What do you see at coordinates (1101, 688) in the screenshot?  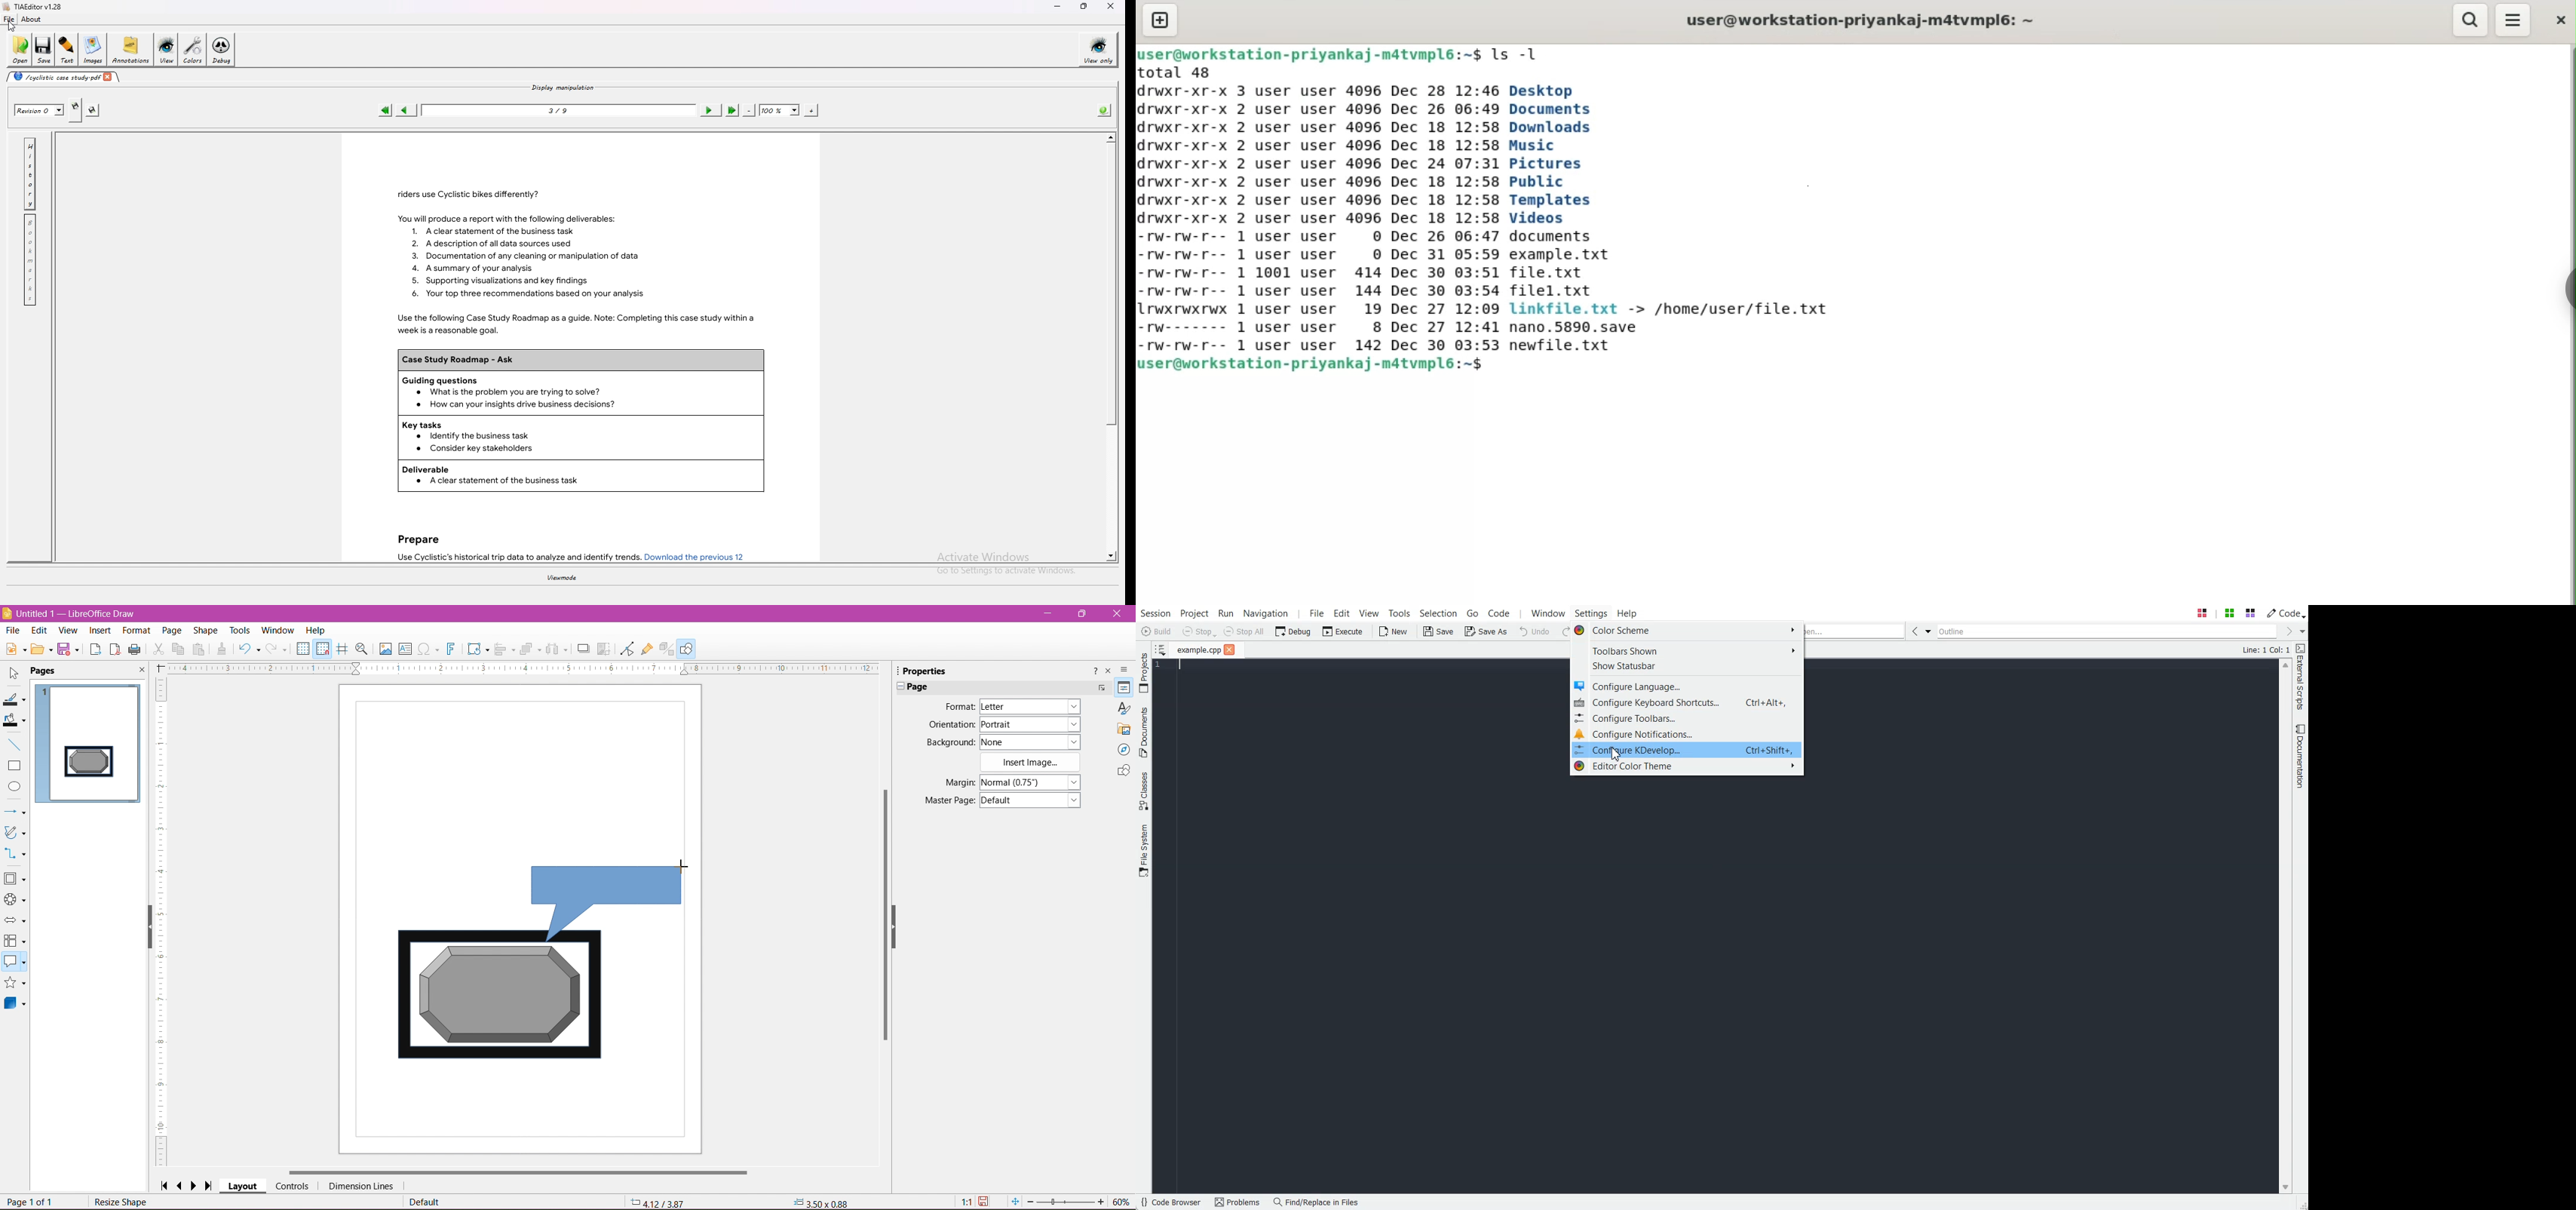 I see `More Options` at bounding box center [1101, 688].